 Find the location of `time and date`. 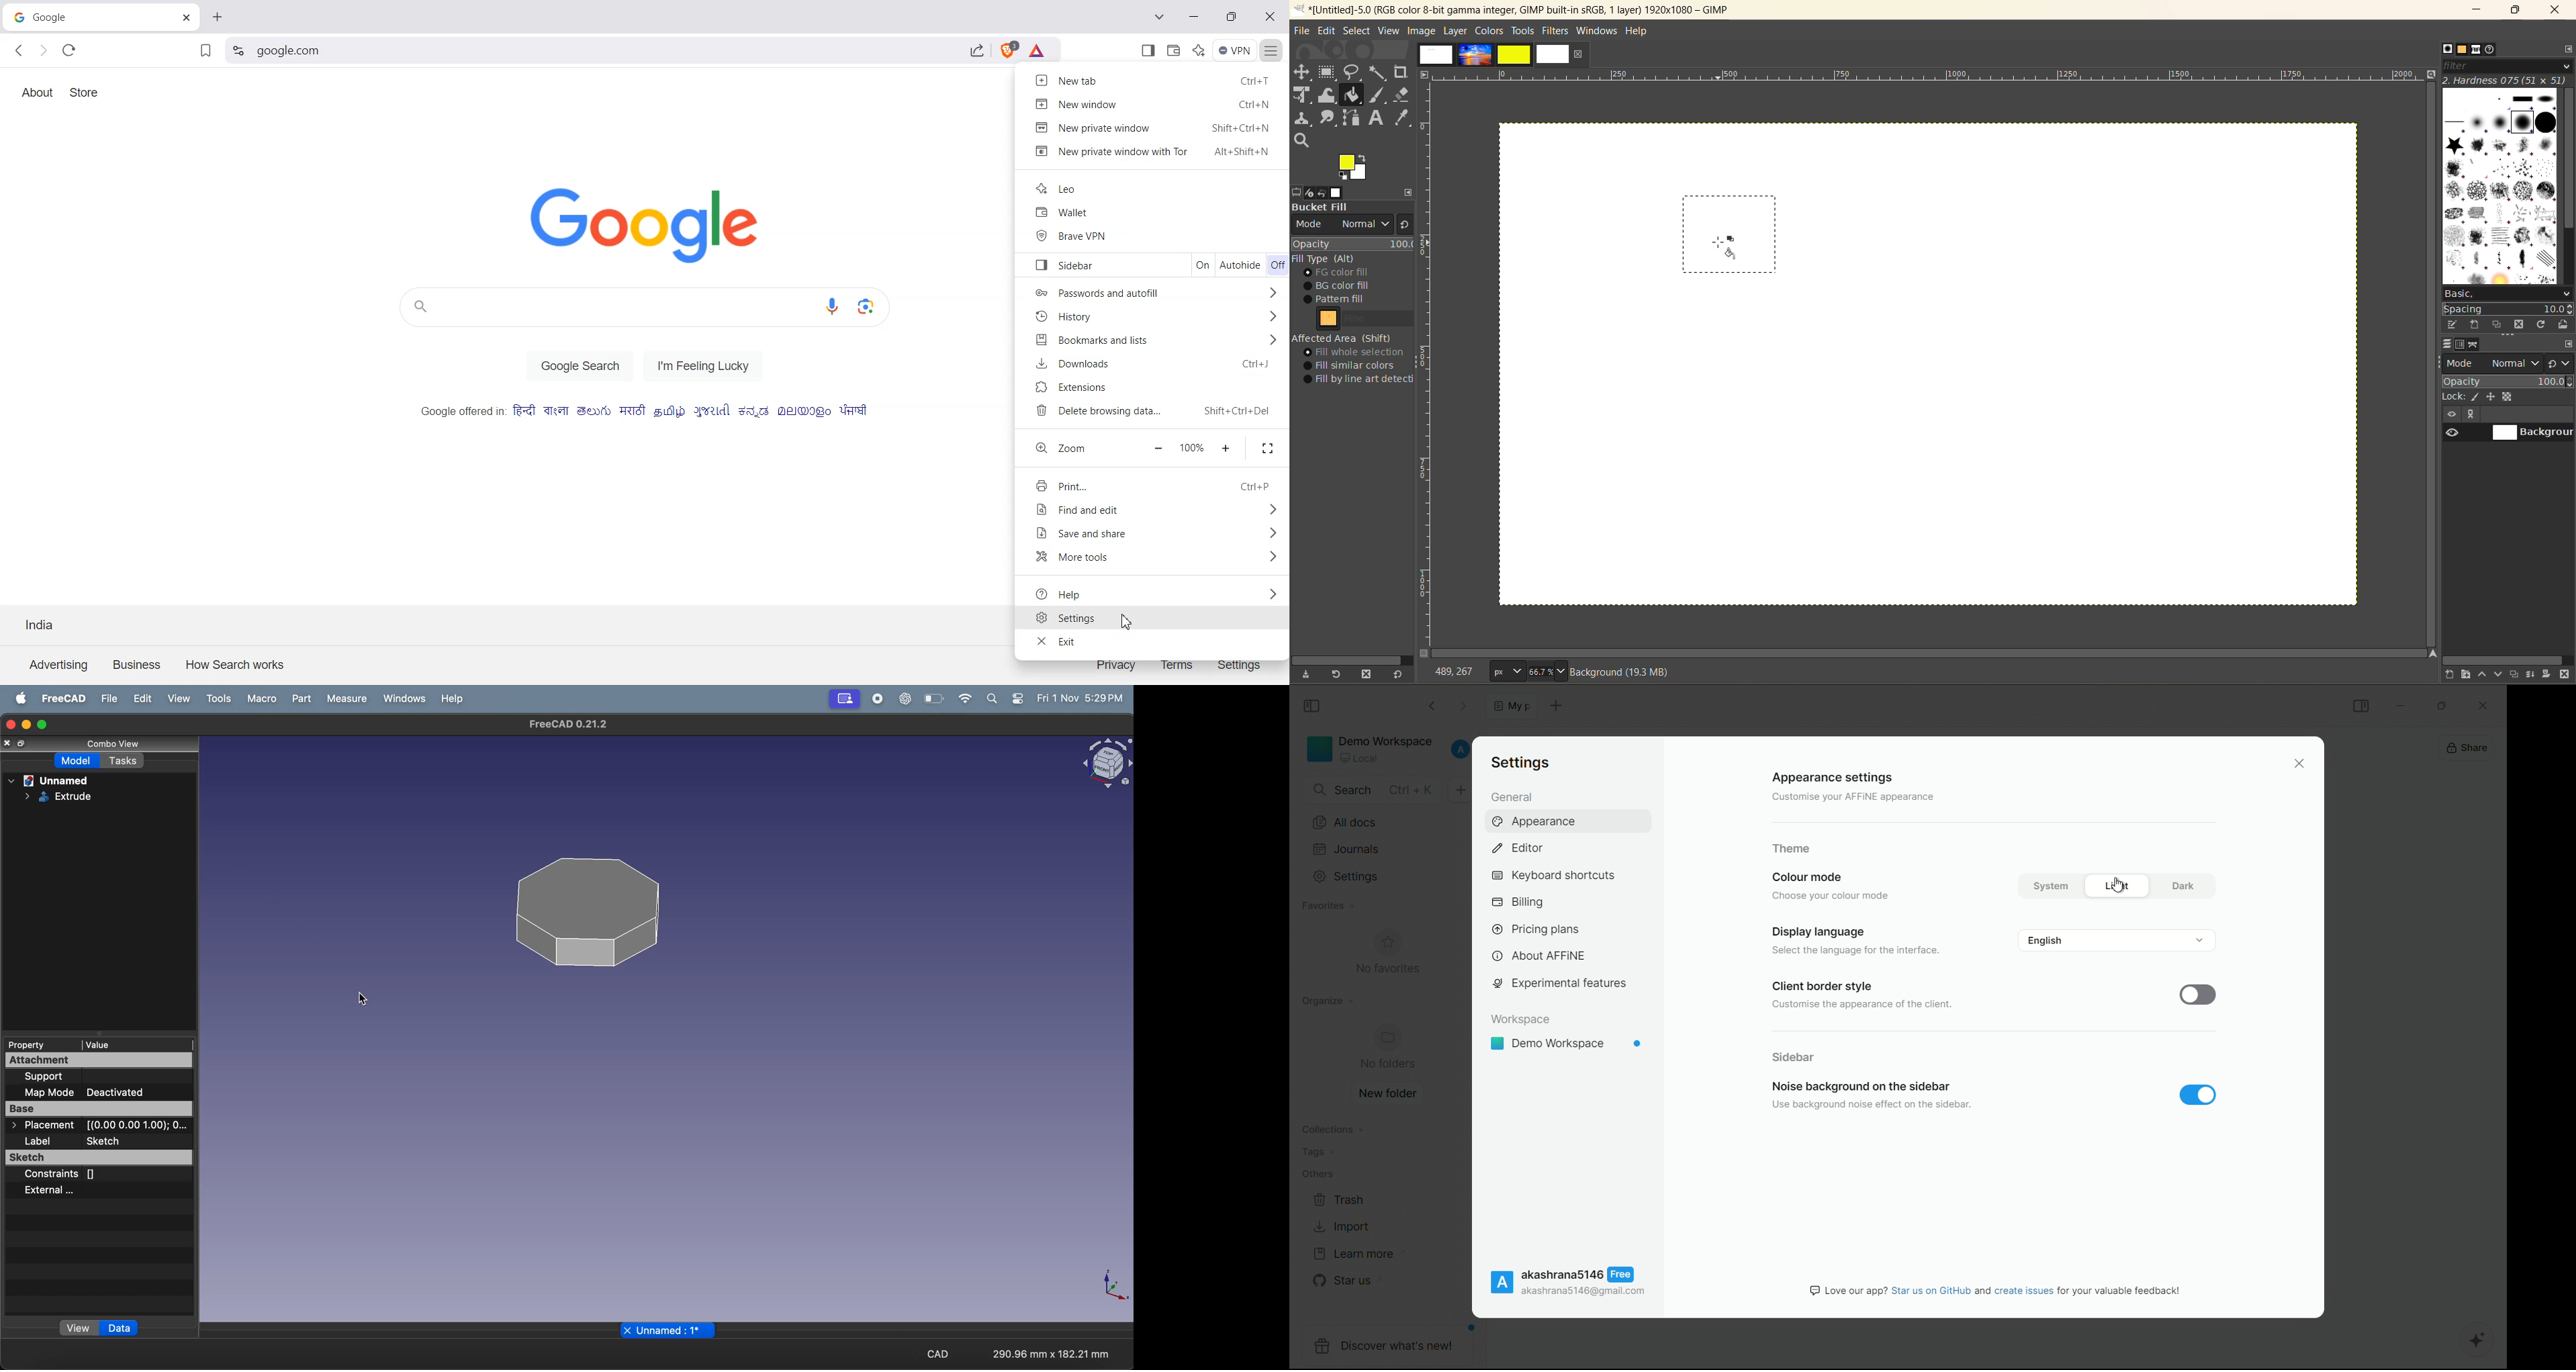

time and date is located at coordinates (1079, 697).